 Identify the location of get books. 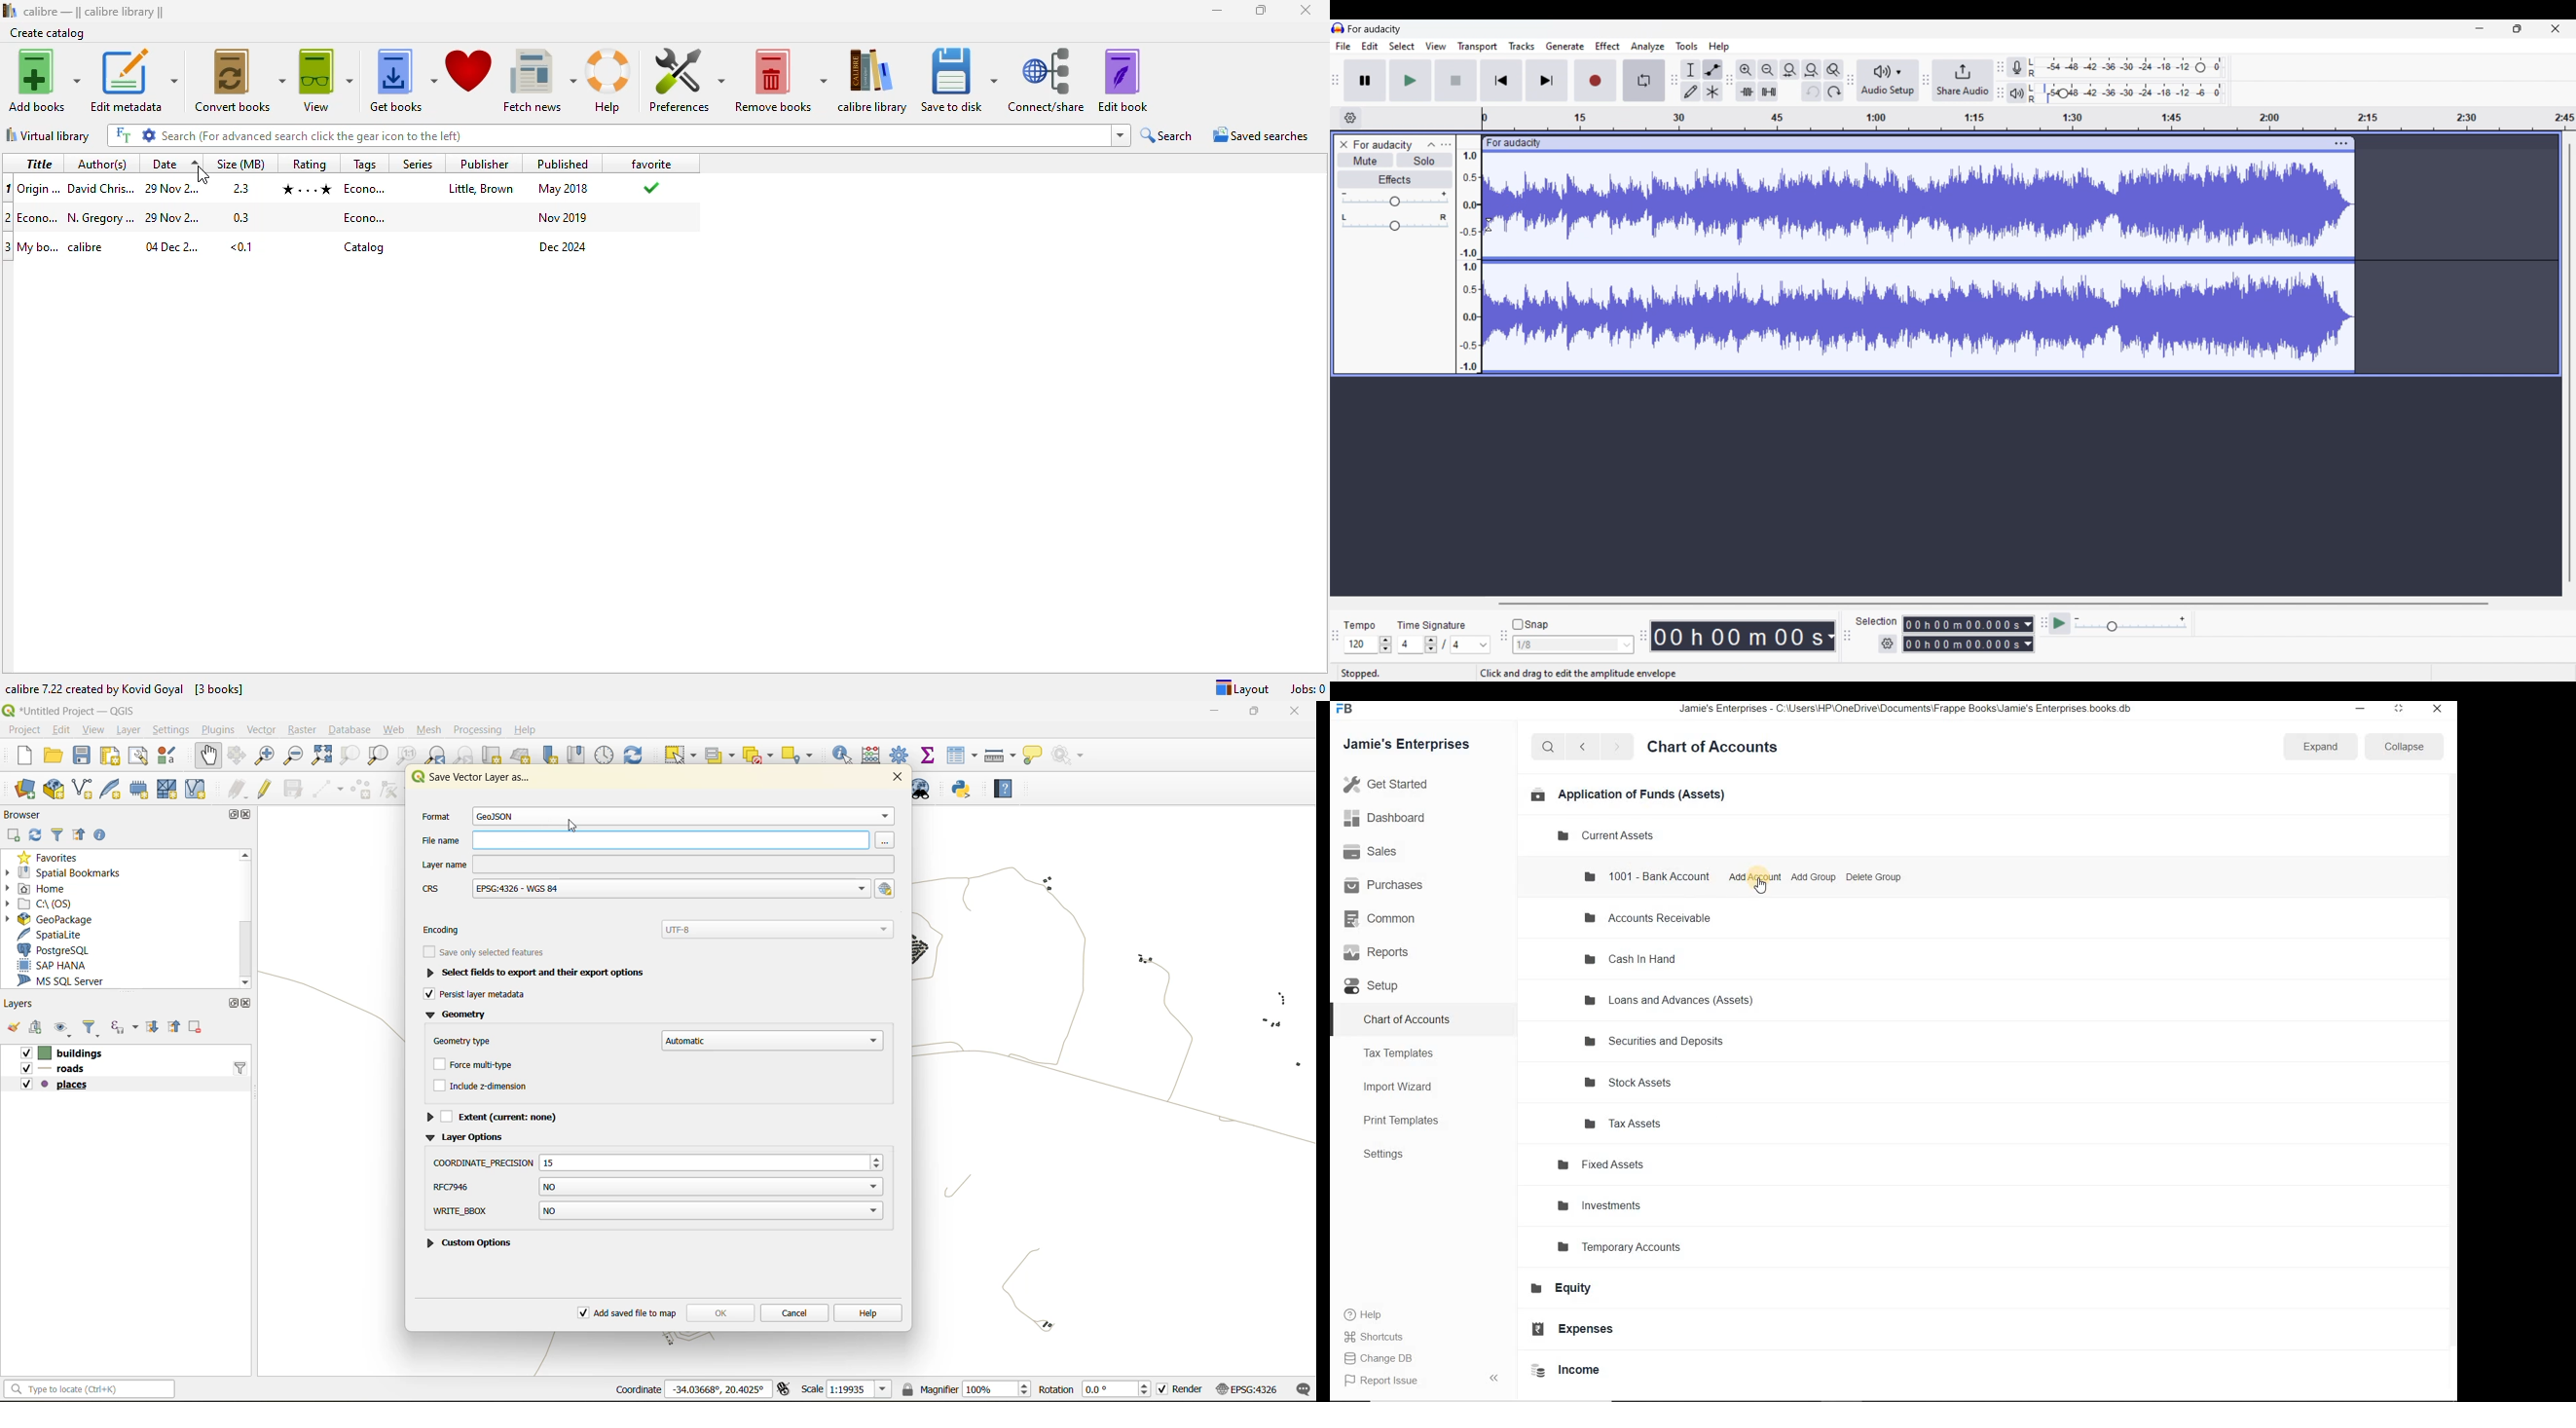
(402, 81).